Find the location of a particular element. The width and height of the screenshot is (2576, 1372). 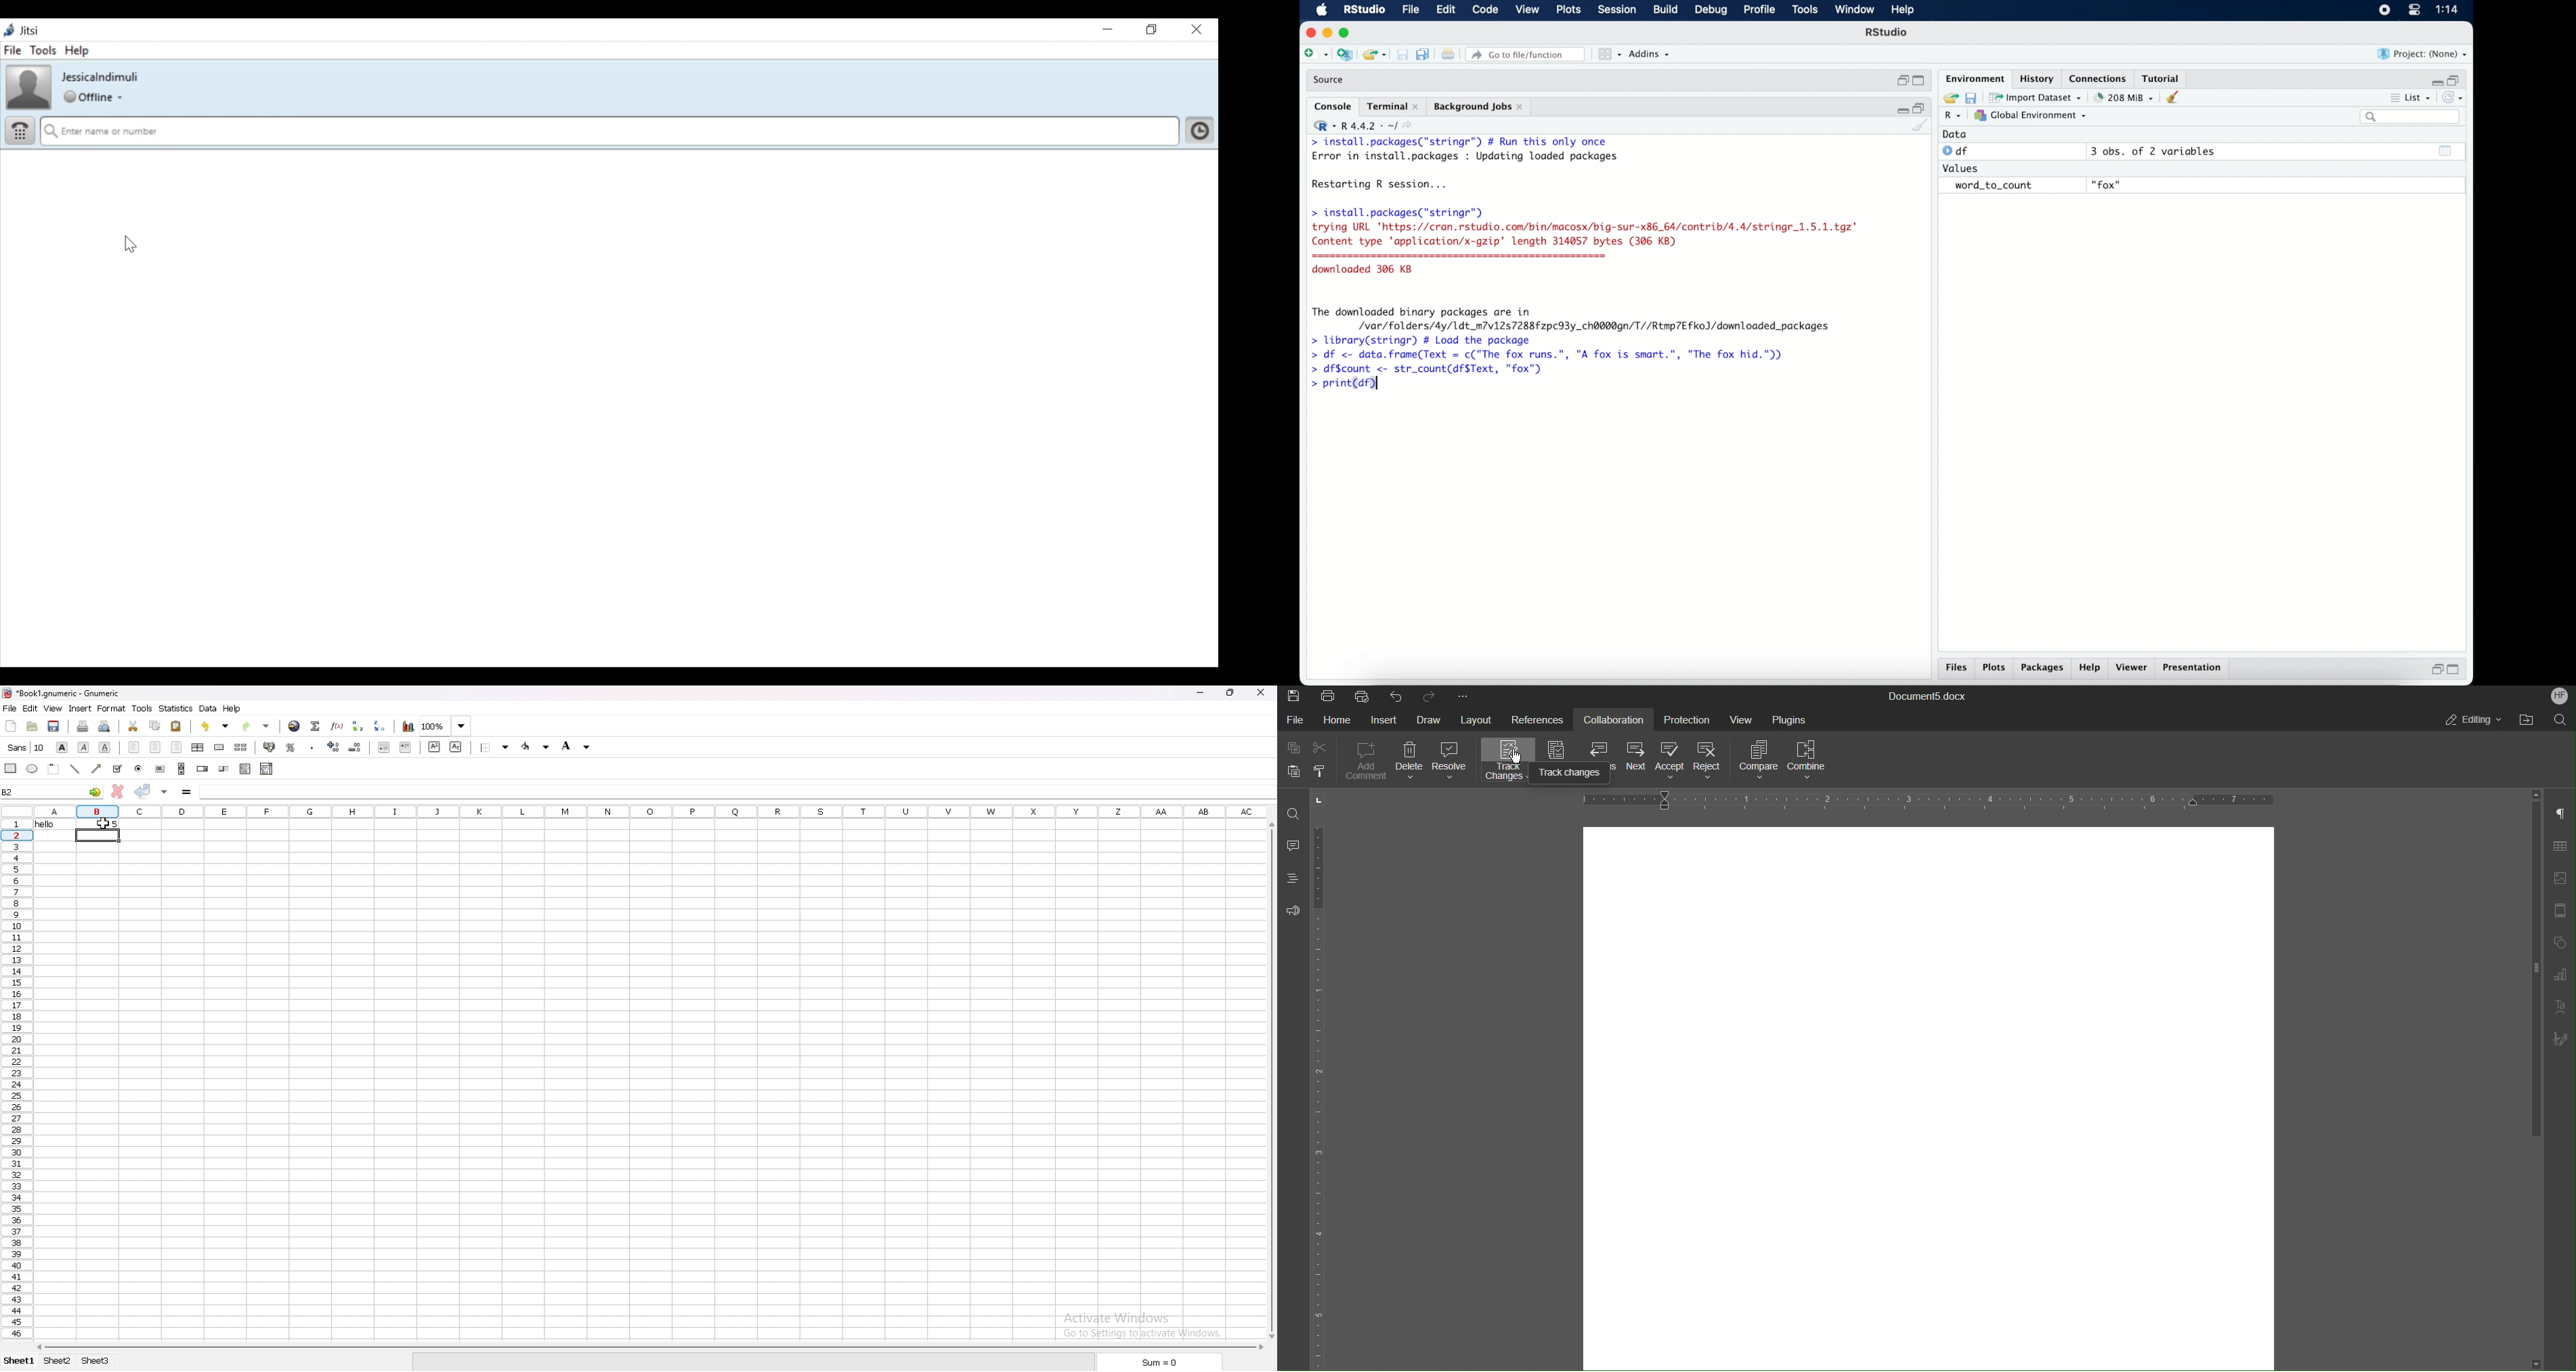

search bar is located at coordinates (2412, 117).